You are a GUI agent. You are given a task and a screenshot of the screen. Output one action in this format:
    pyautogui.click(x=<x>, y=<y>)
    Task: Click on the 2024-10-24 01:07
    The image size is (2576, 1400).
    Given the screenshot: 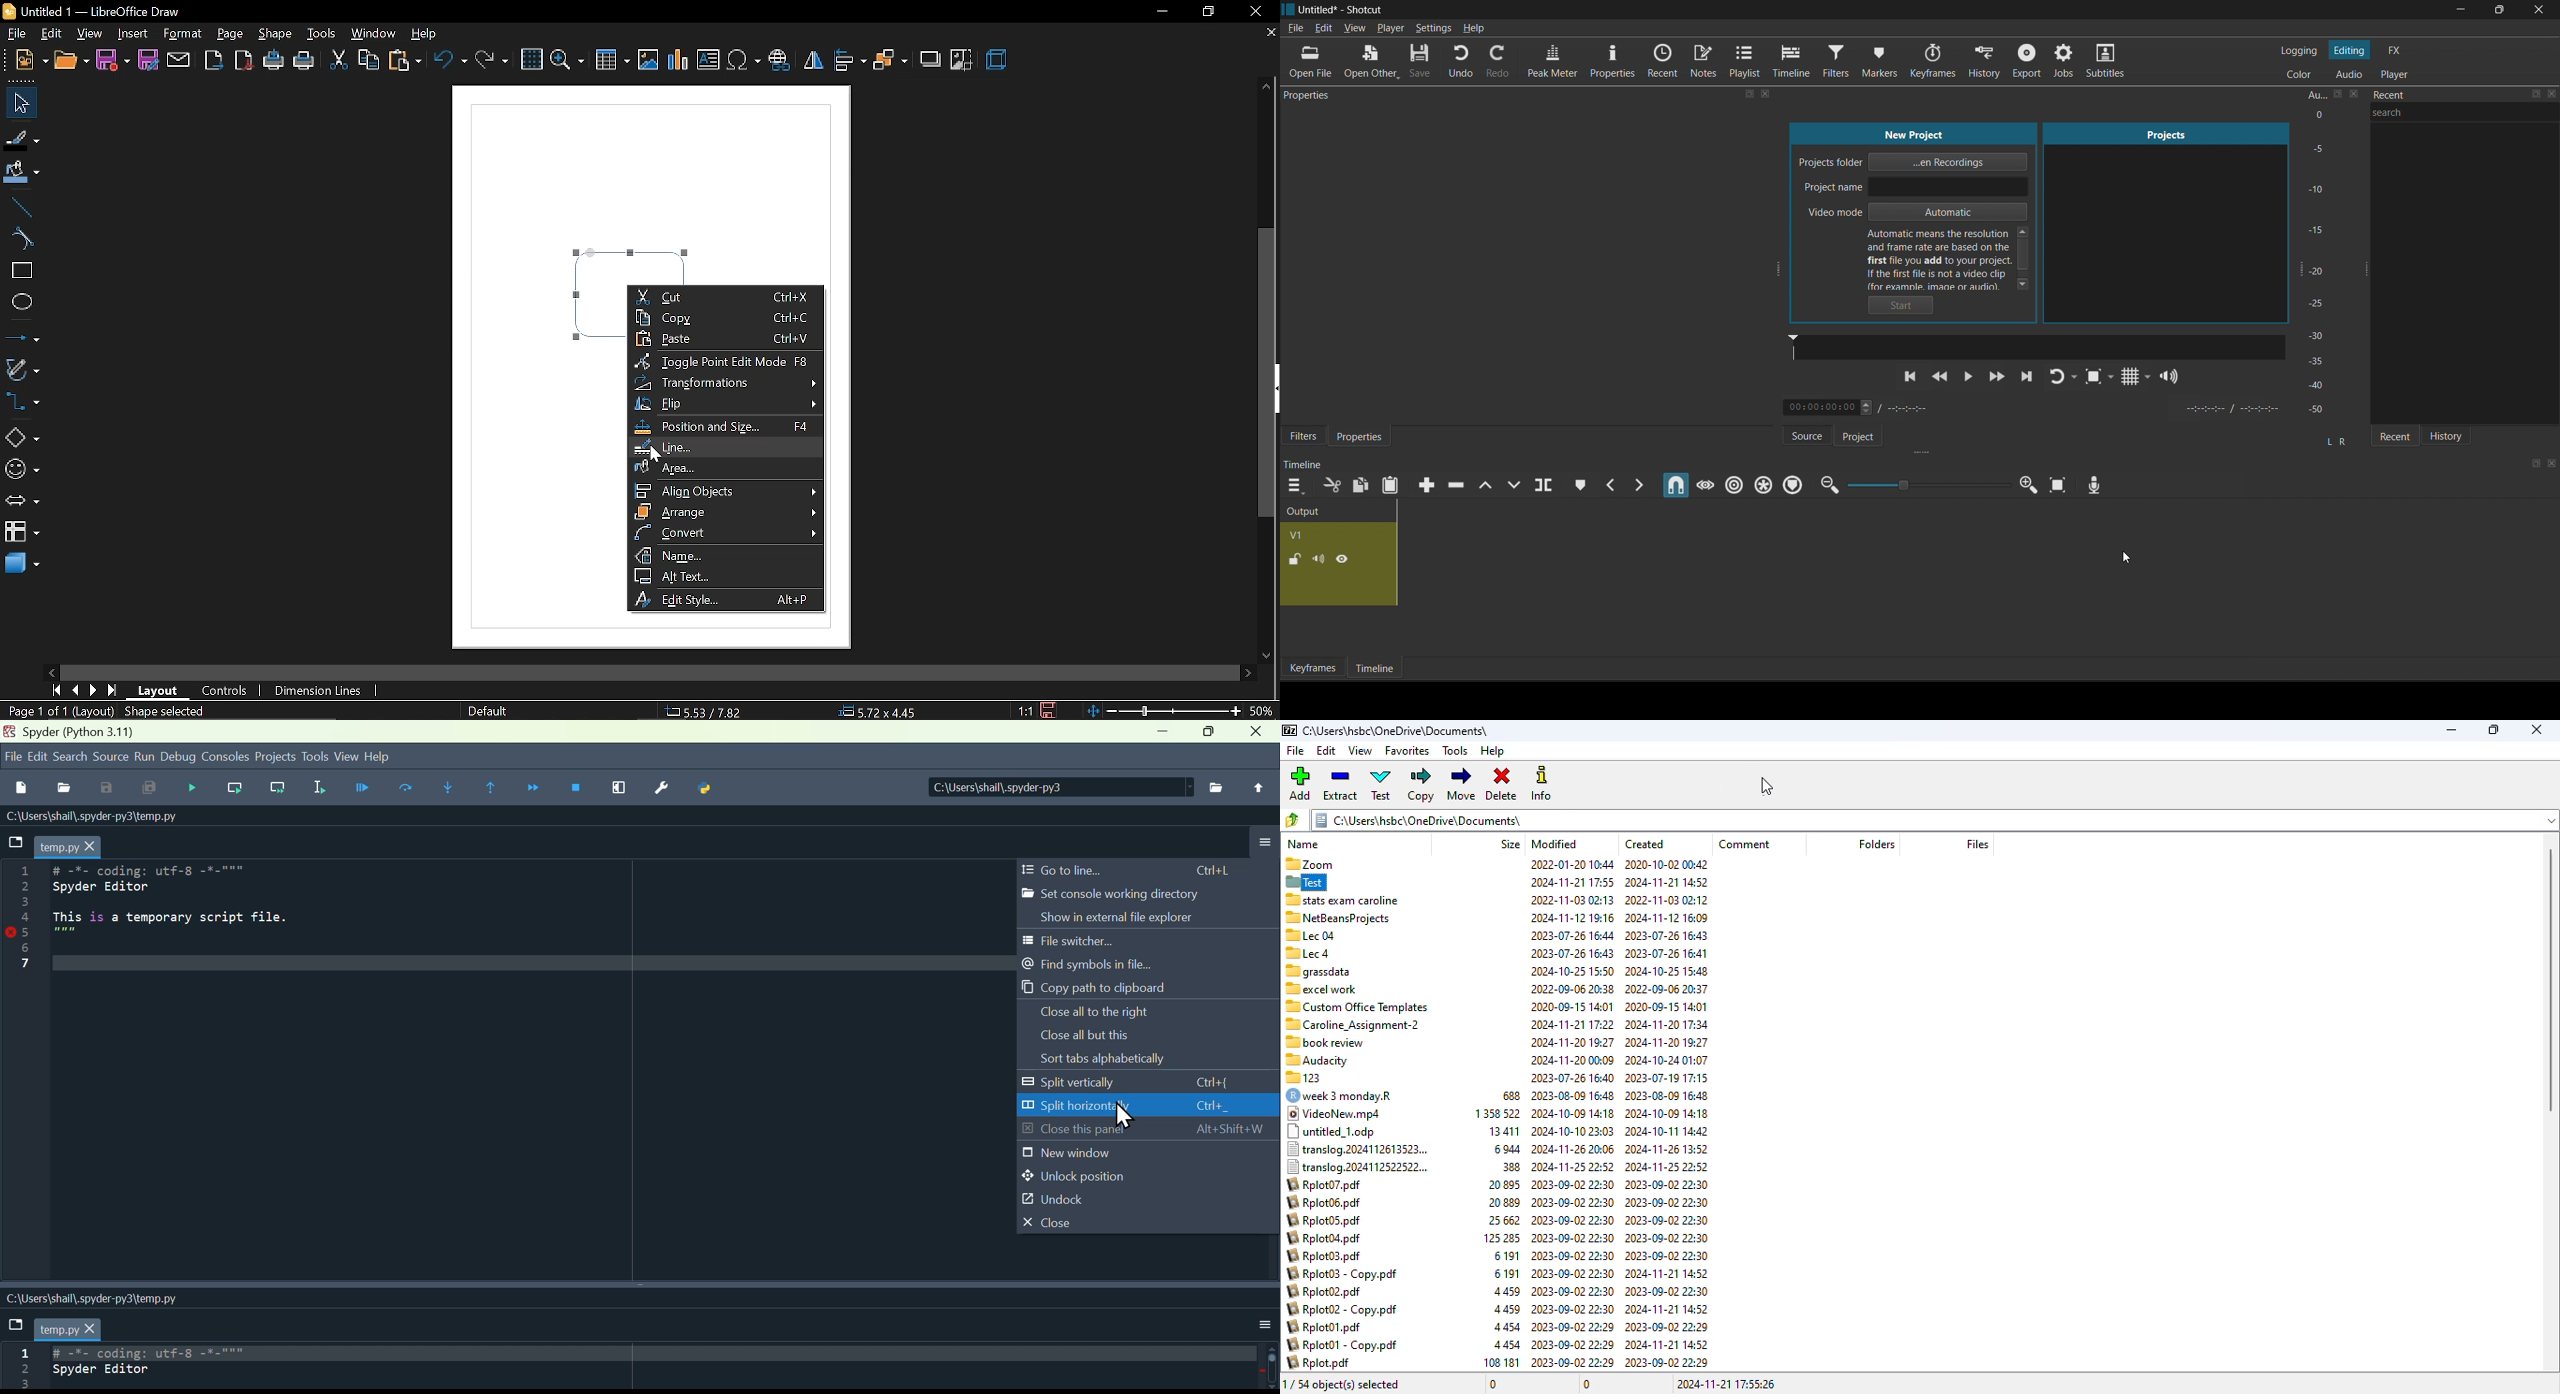 What is the action you would take?
    pyautogui.click(x=1667, y=1060)
    